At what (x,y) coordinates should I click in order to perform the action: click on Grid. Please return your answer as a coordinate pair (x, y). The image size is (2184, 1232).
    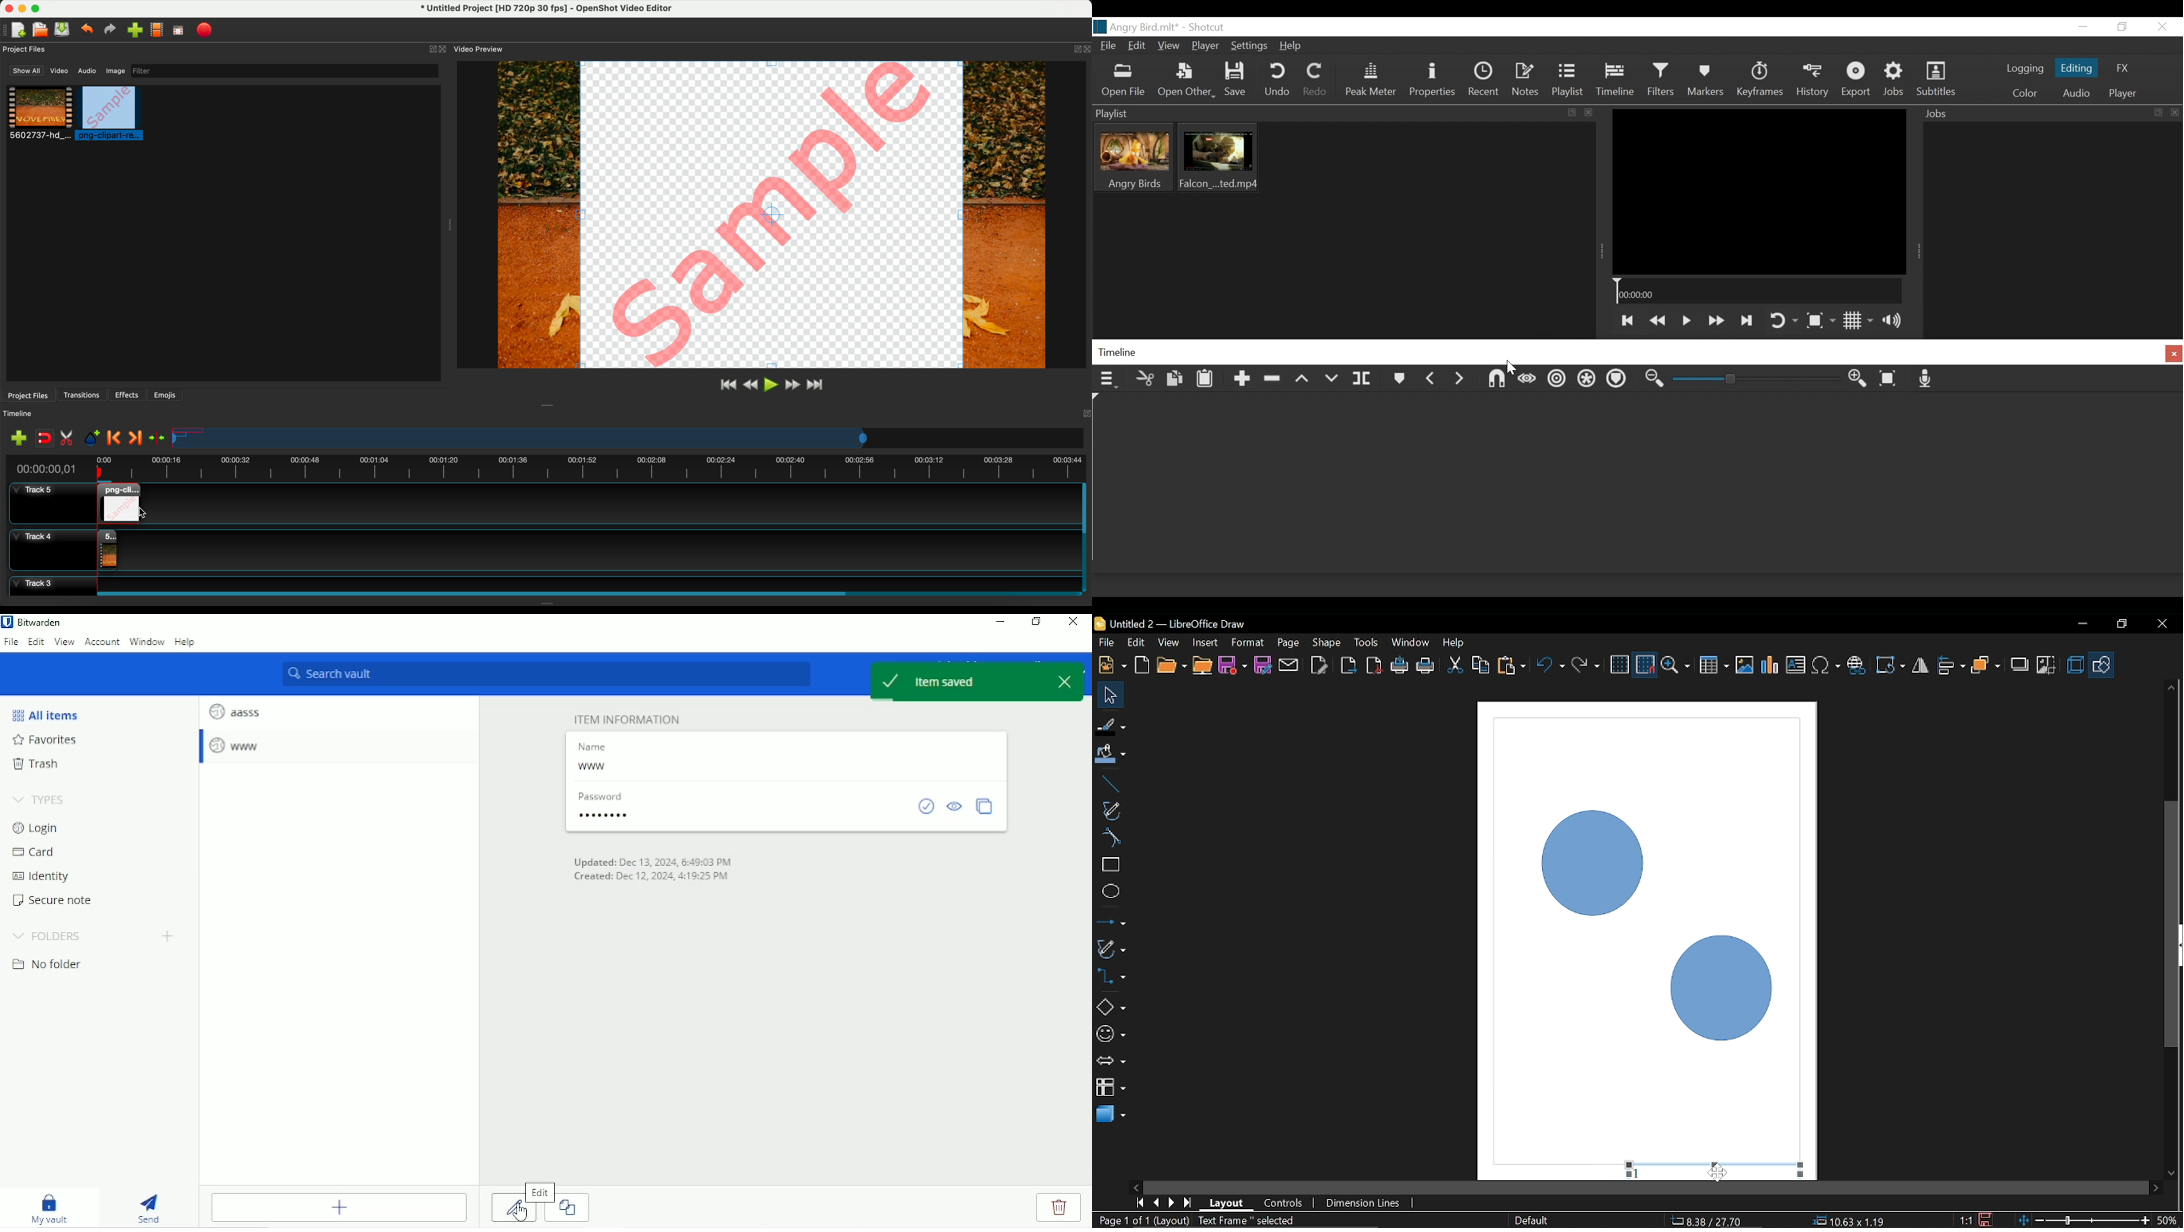
    Looking at the image, I should click on (1620, 665).